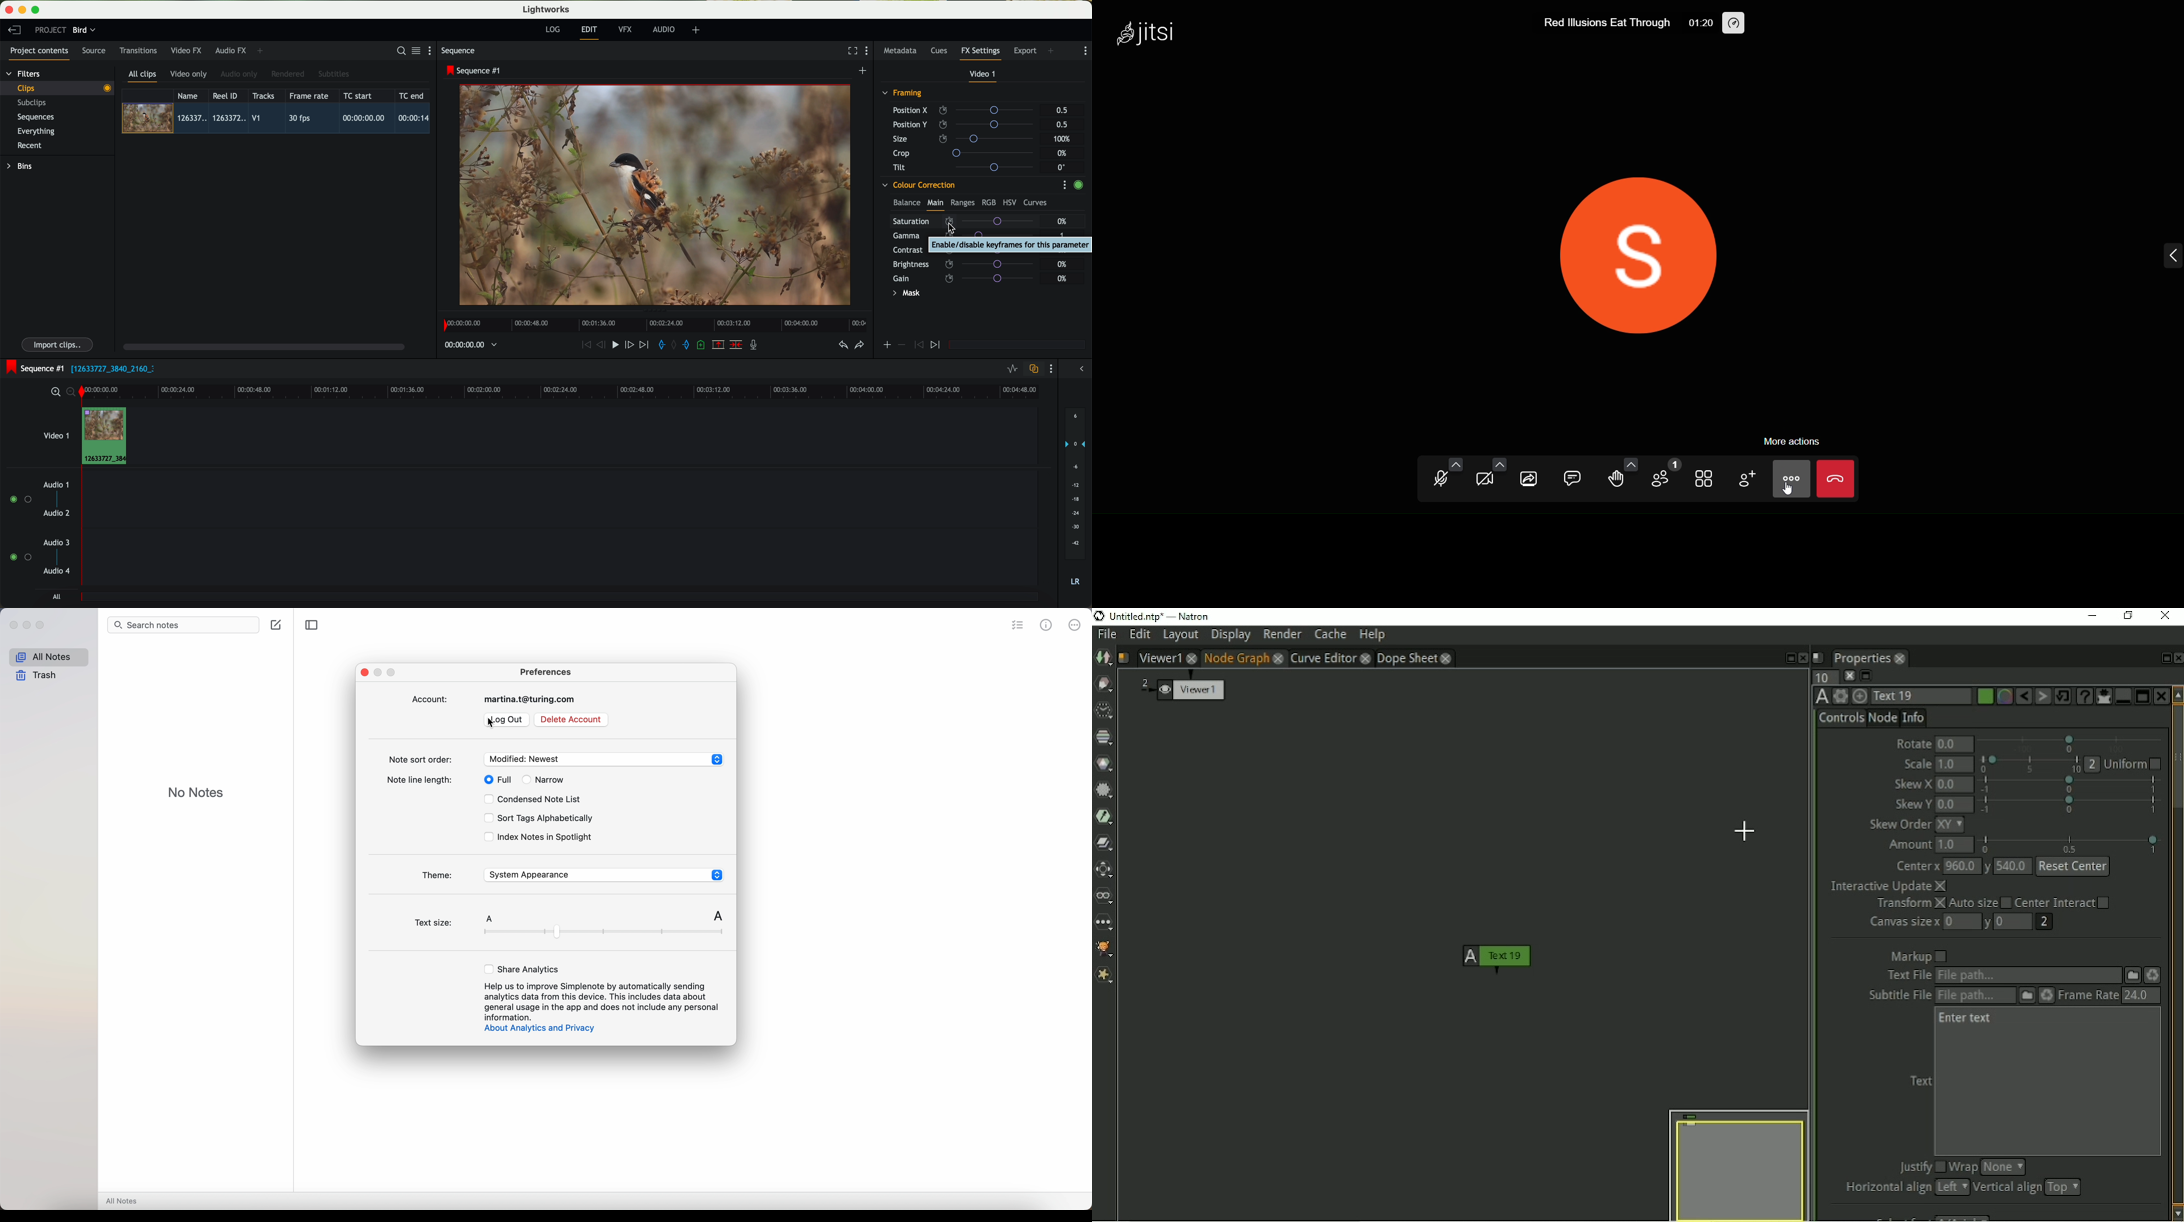  I want to click on minimize Simplenote, so click(28, 625).